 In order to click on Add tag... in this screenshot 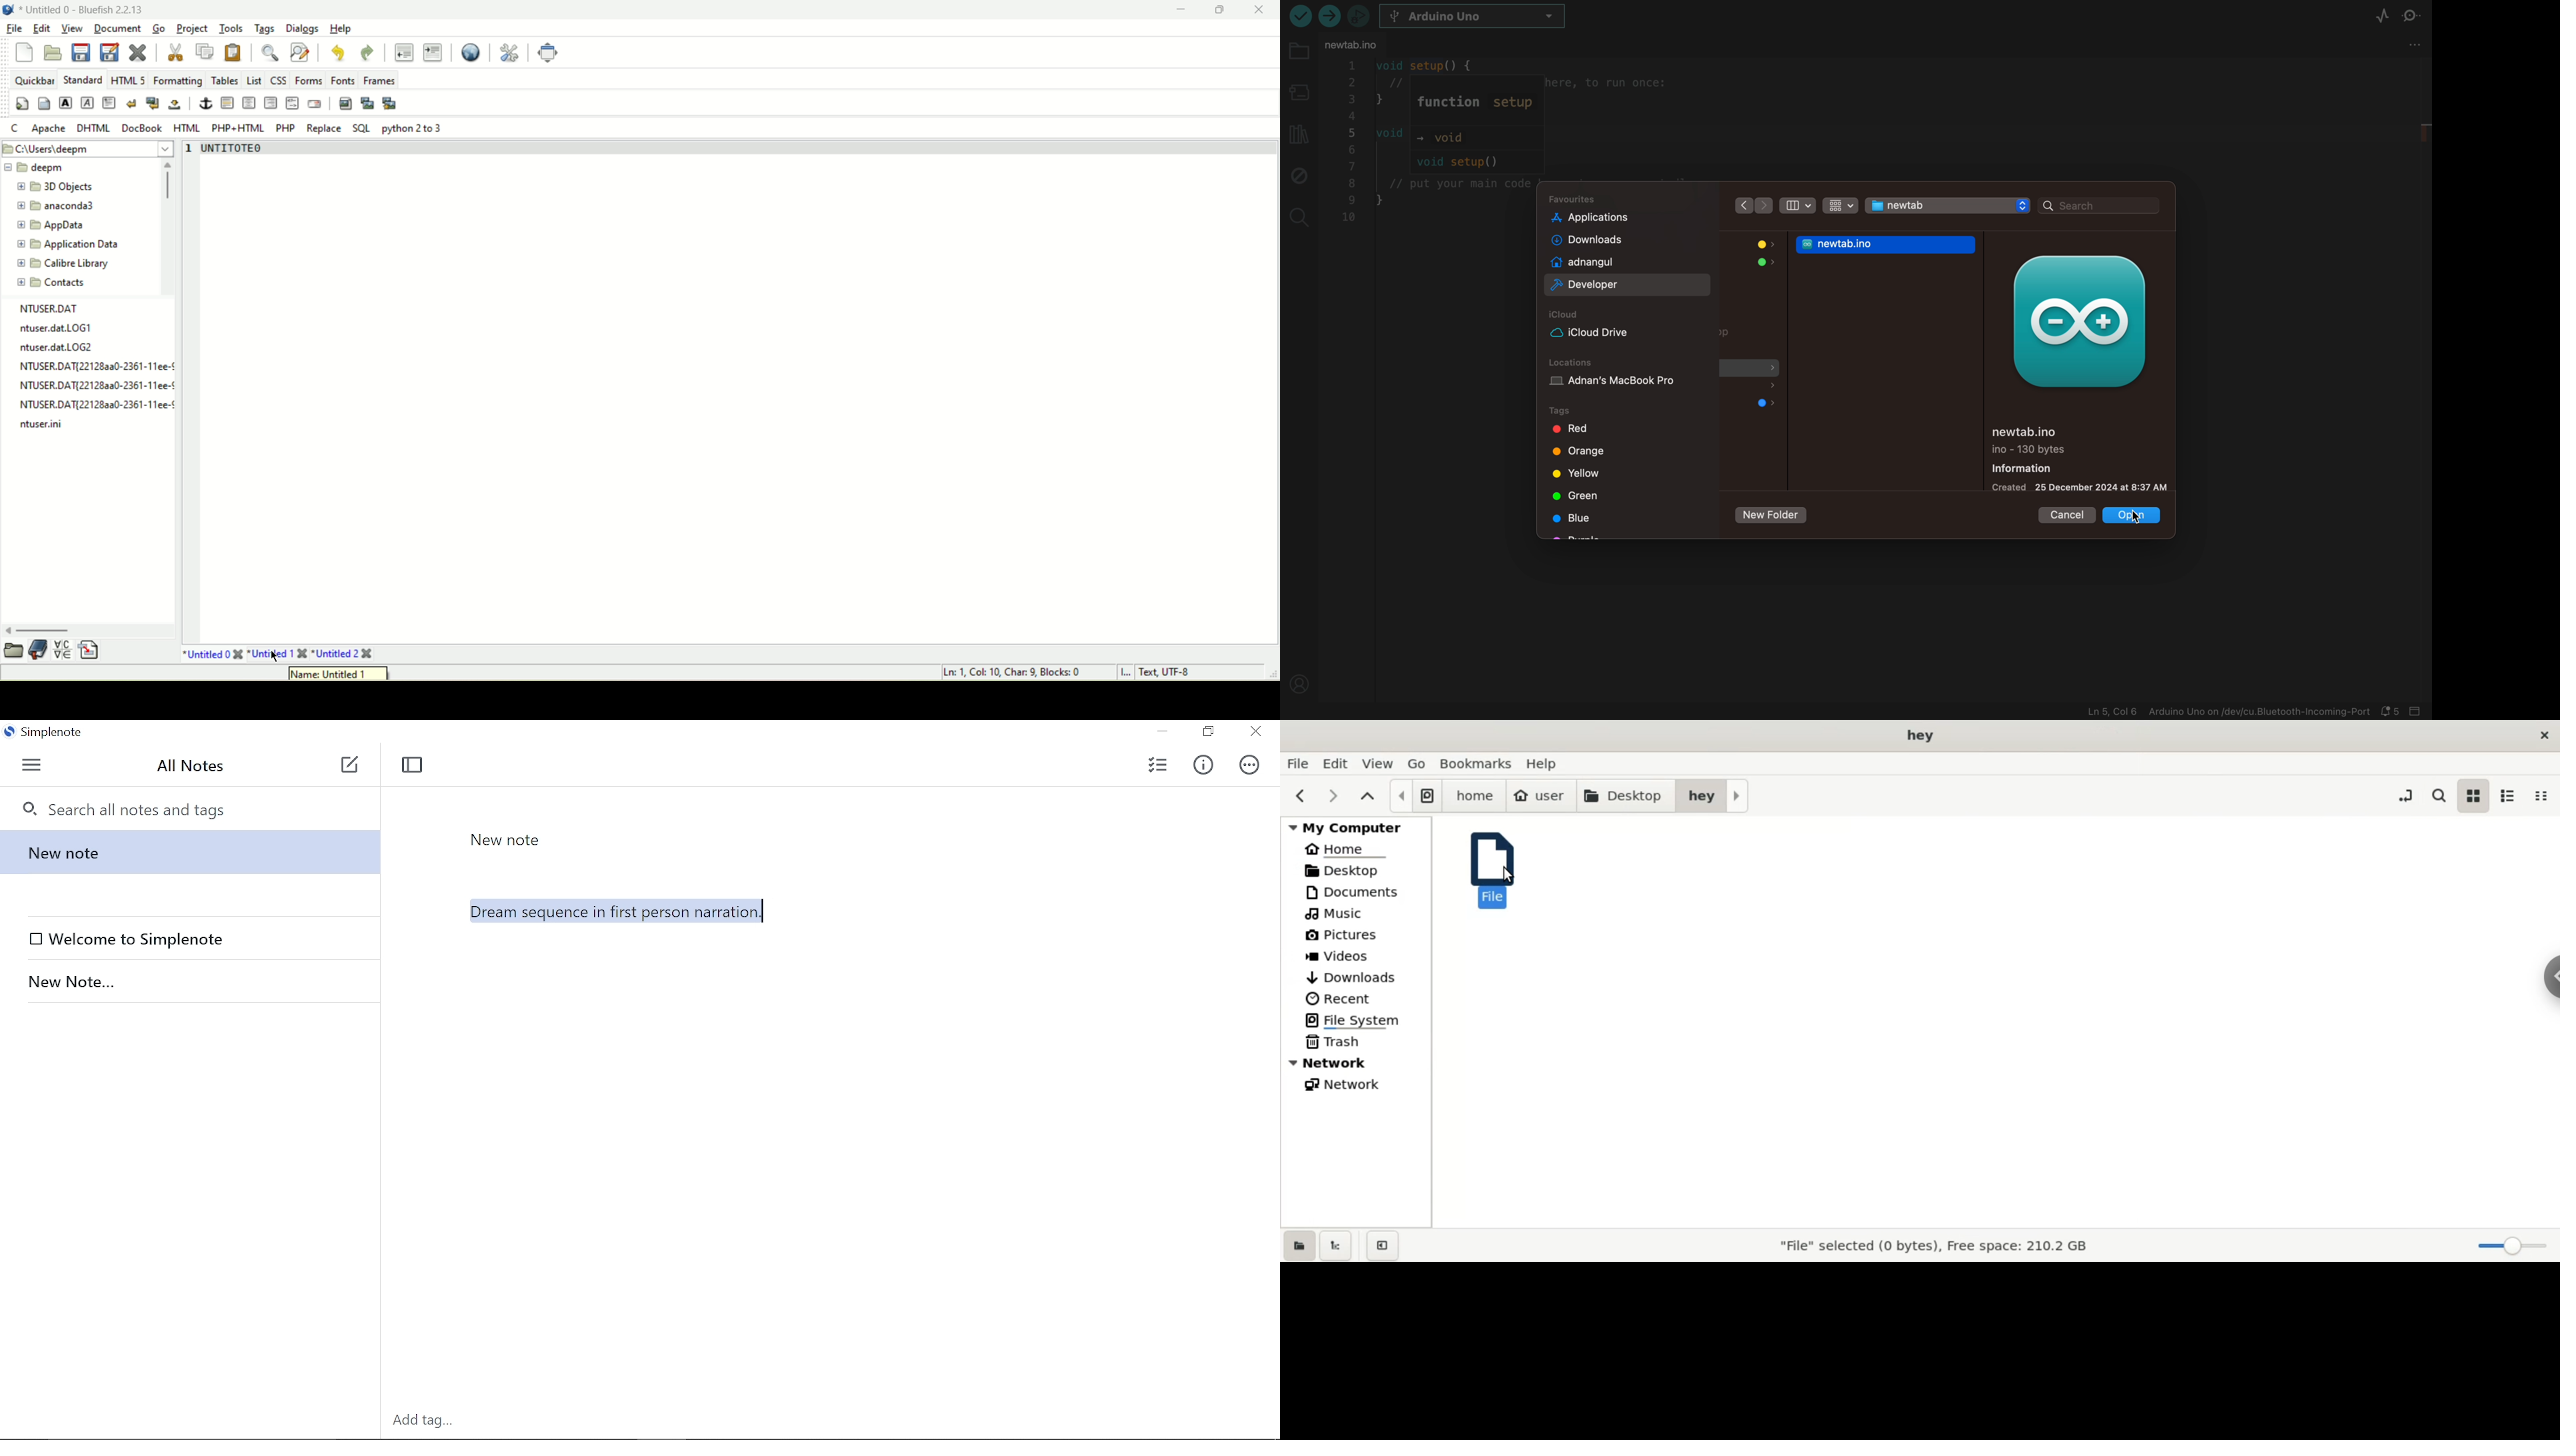, I will do `click(423, 1419)`.